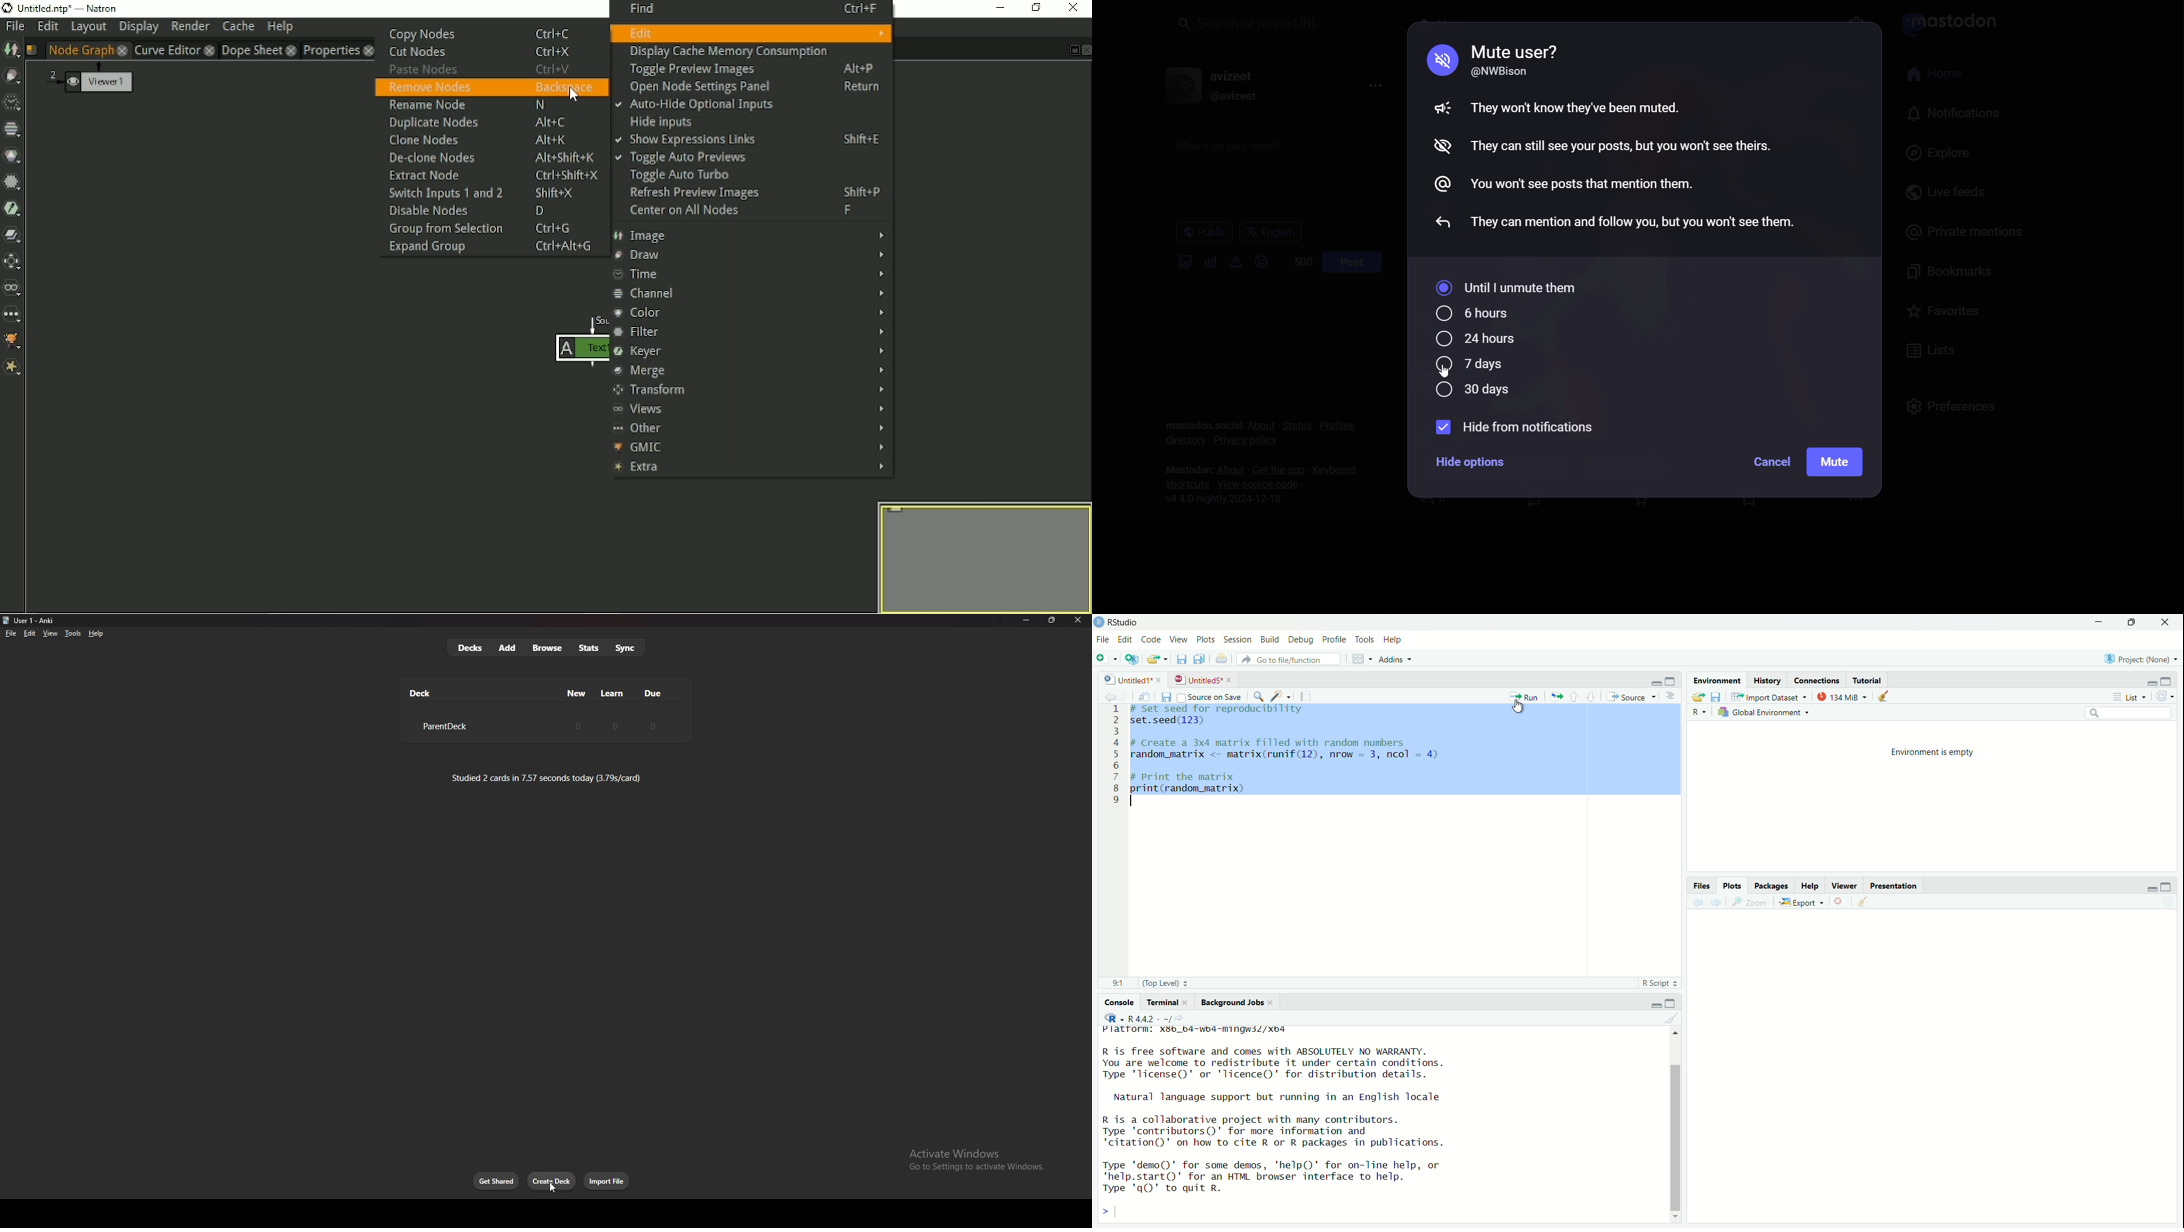  What do you see at coordinates (11, 634) in the screenshot?
I see `file` at bounding box center [11, 634].